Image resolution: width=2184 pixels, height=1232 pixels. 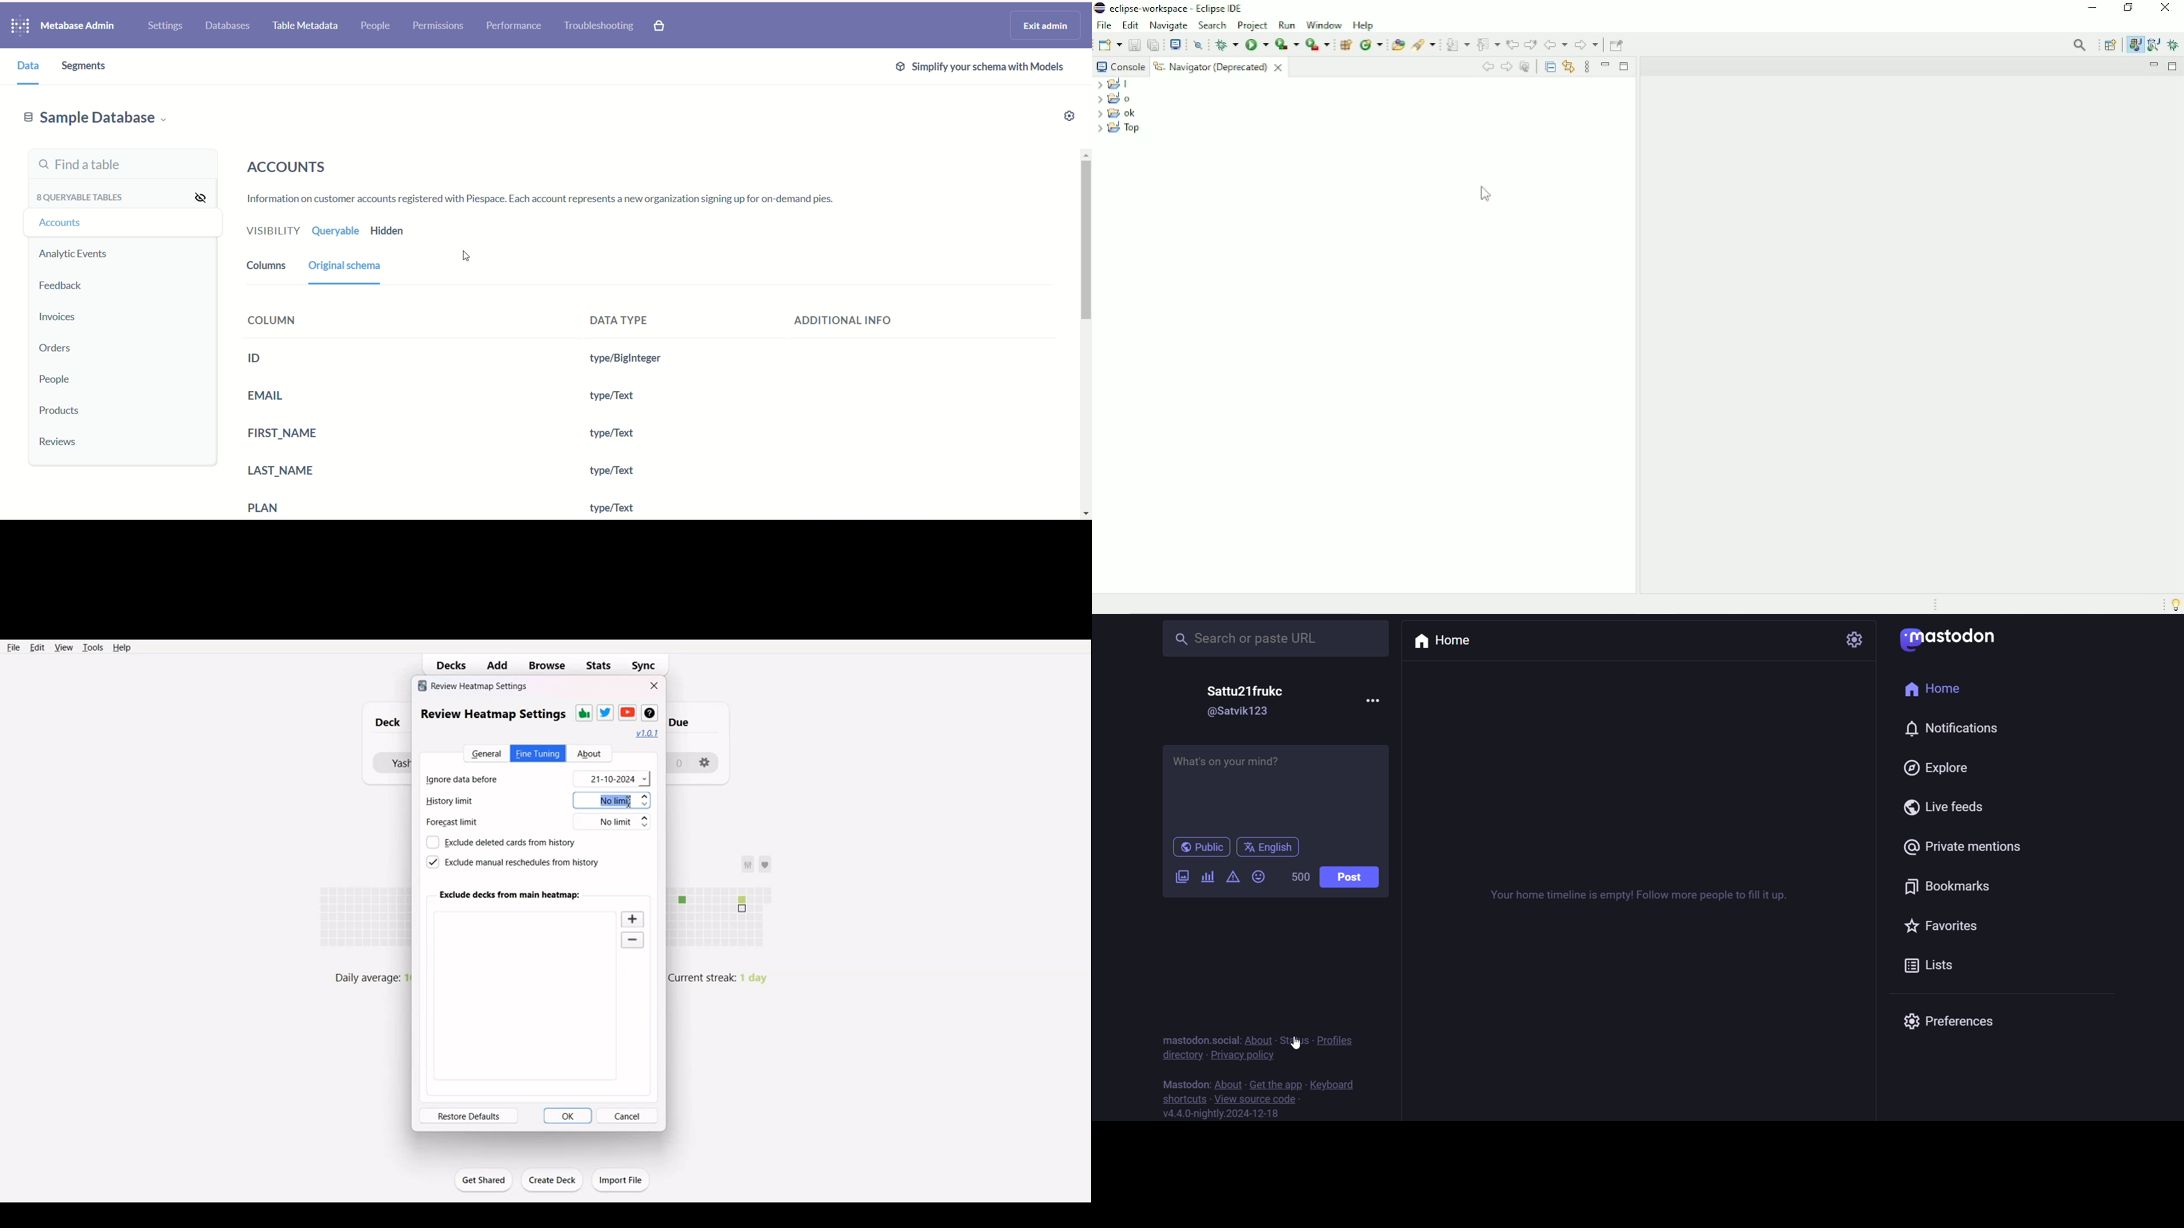 What do you see at coordinates (92, 647) in the screenshot?
I see `Tools` at bounding box center [92, 647].